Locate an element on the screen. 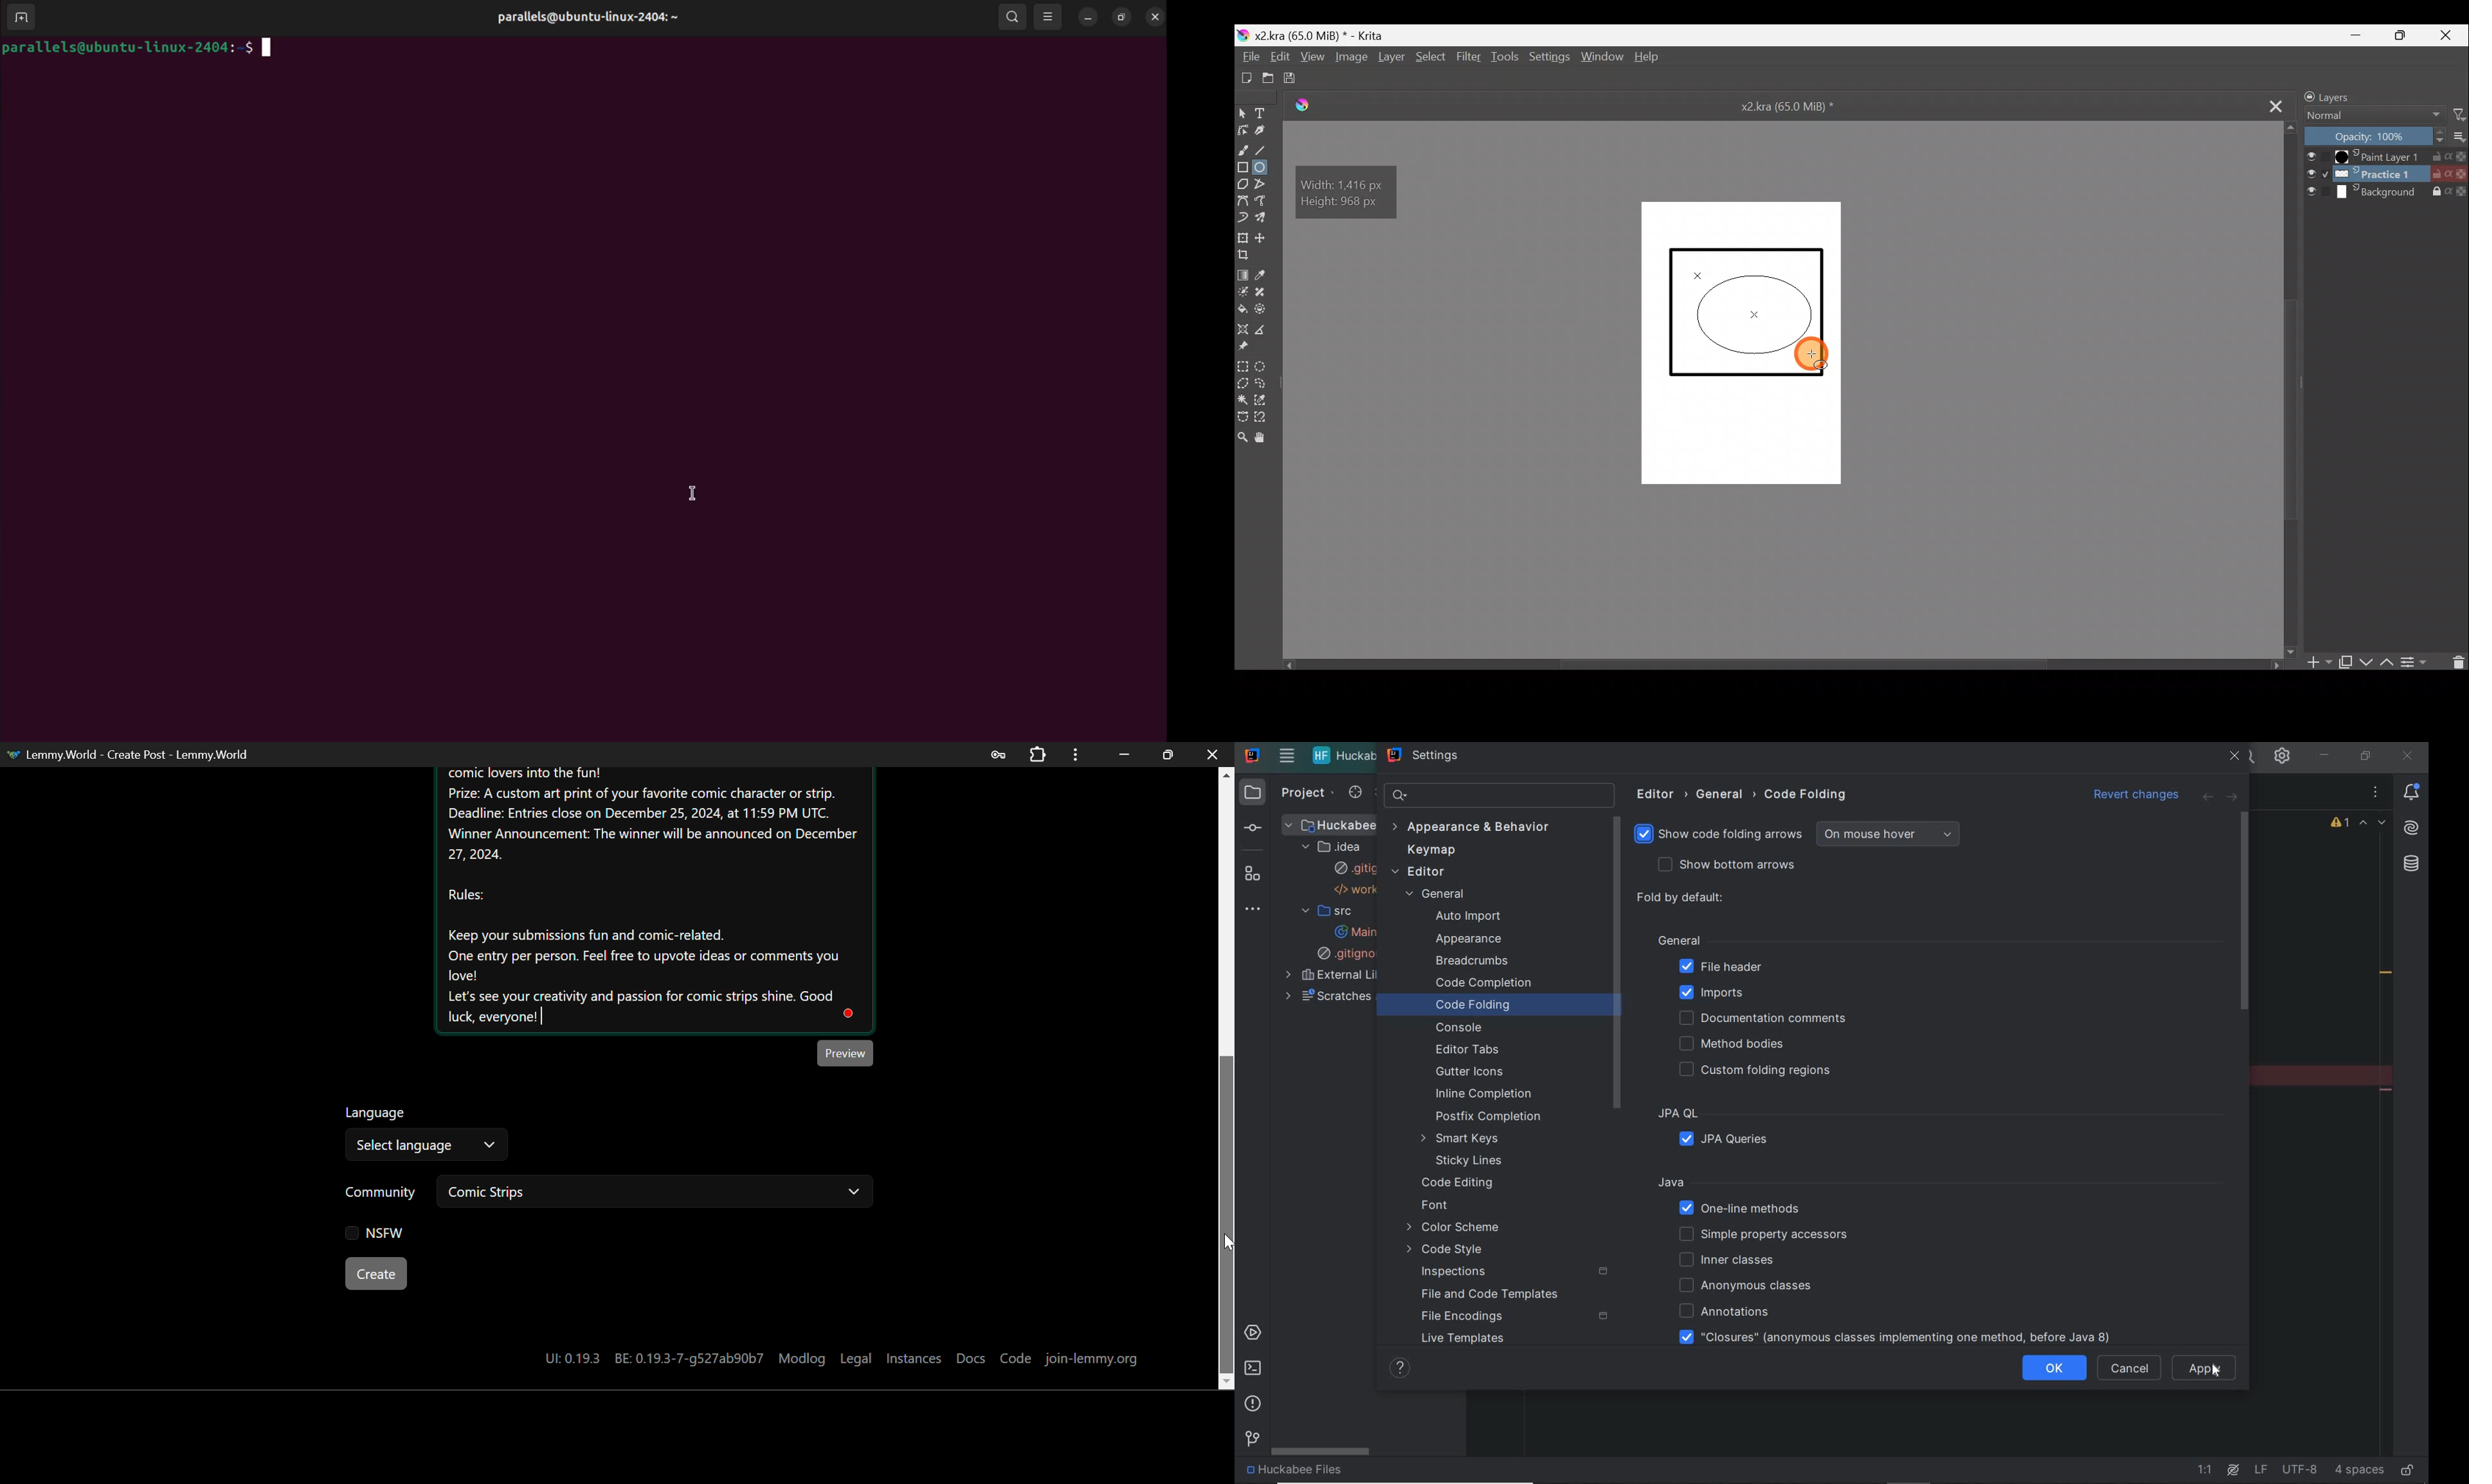 This screenshot has width=2492, height=1484. Help is located at coordinates (1650, 58).